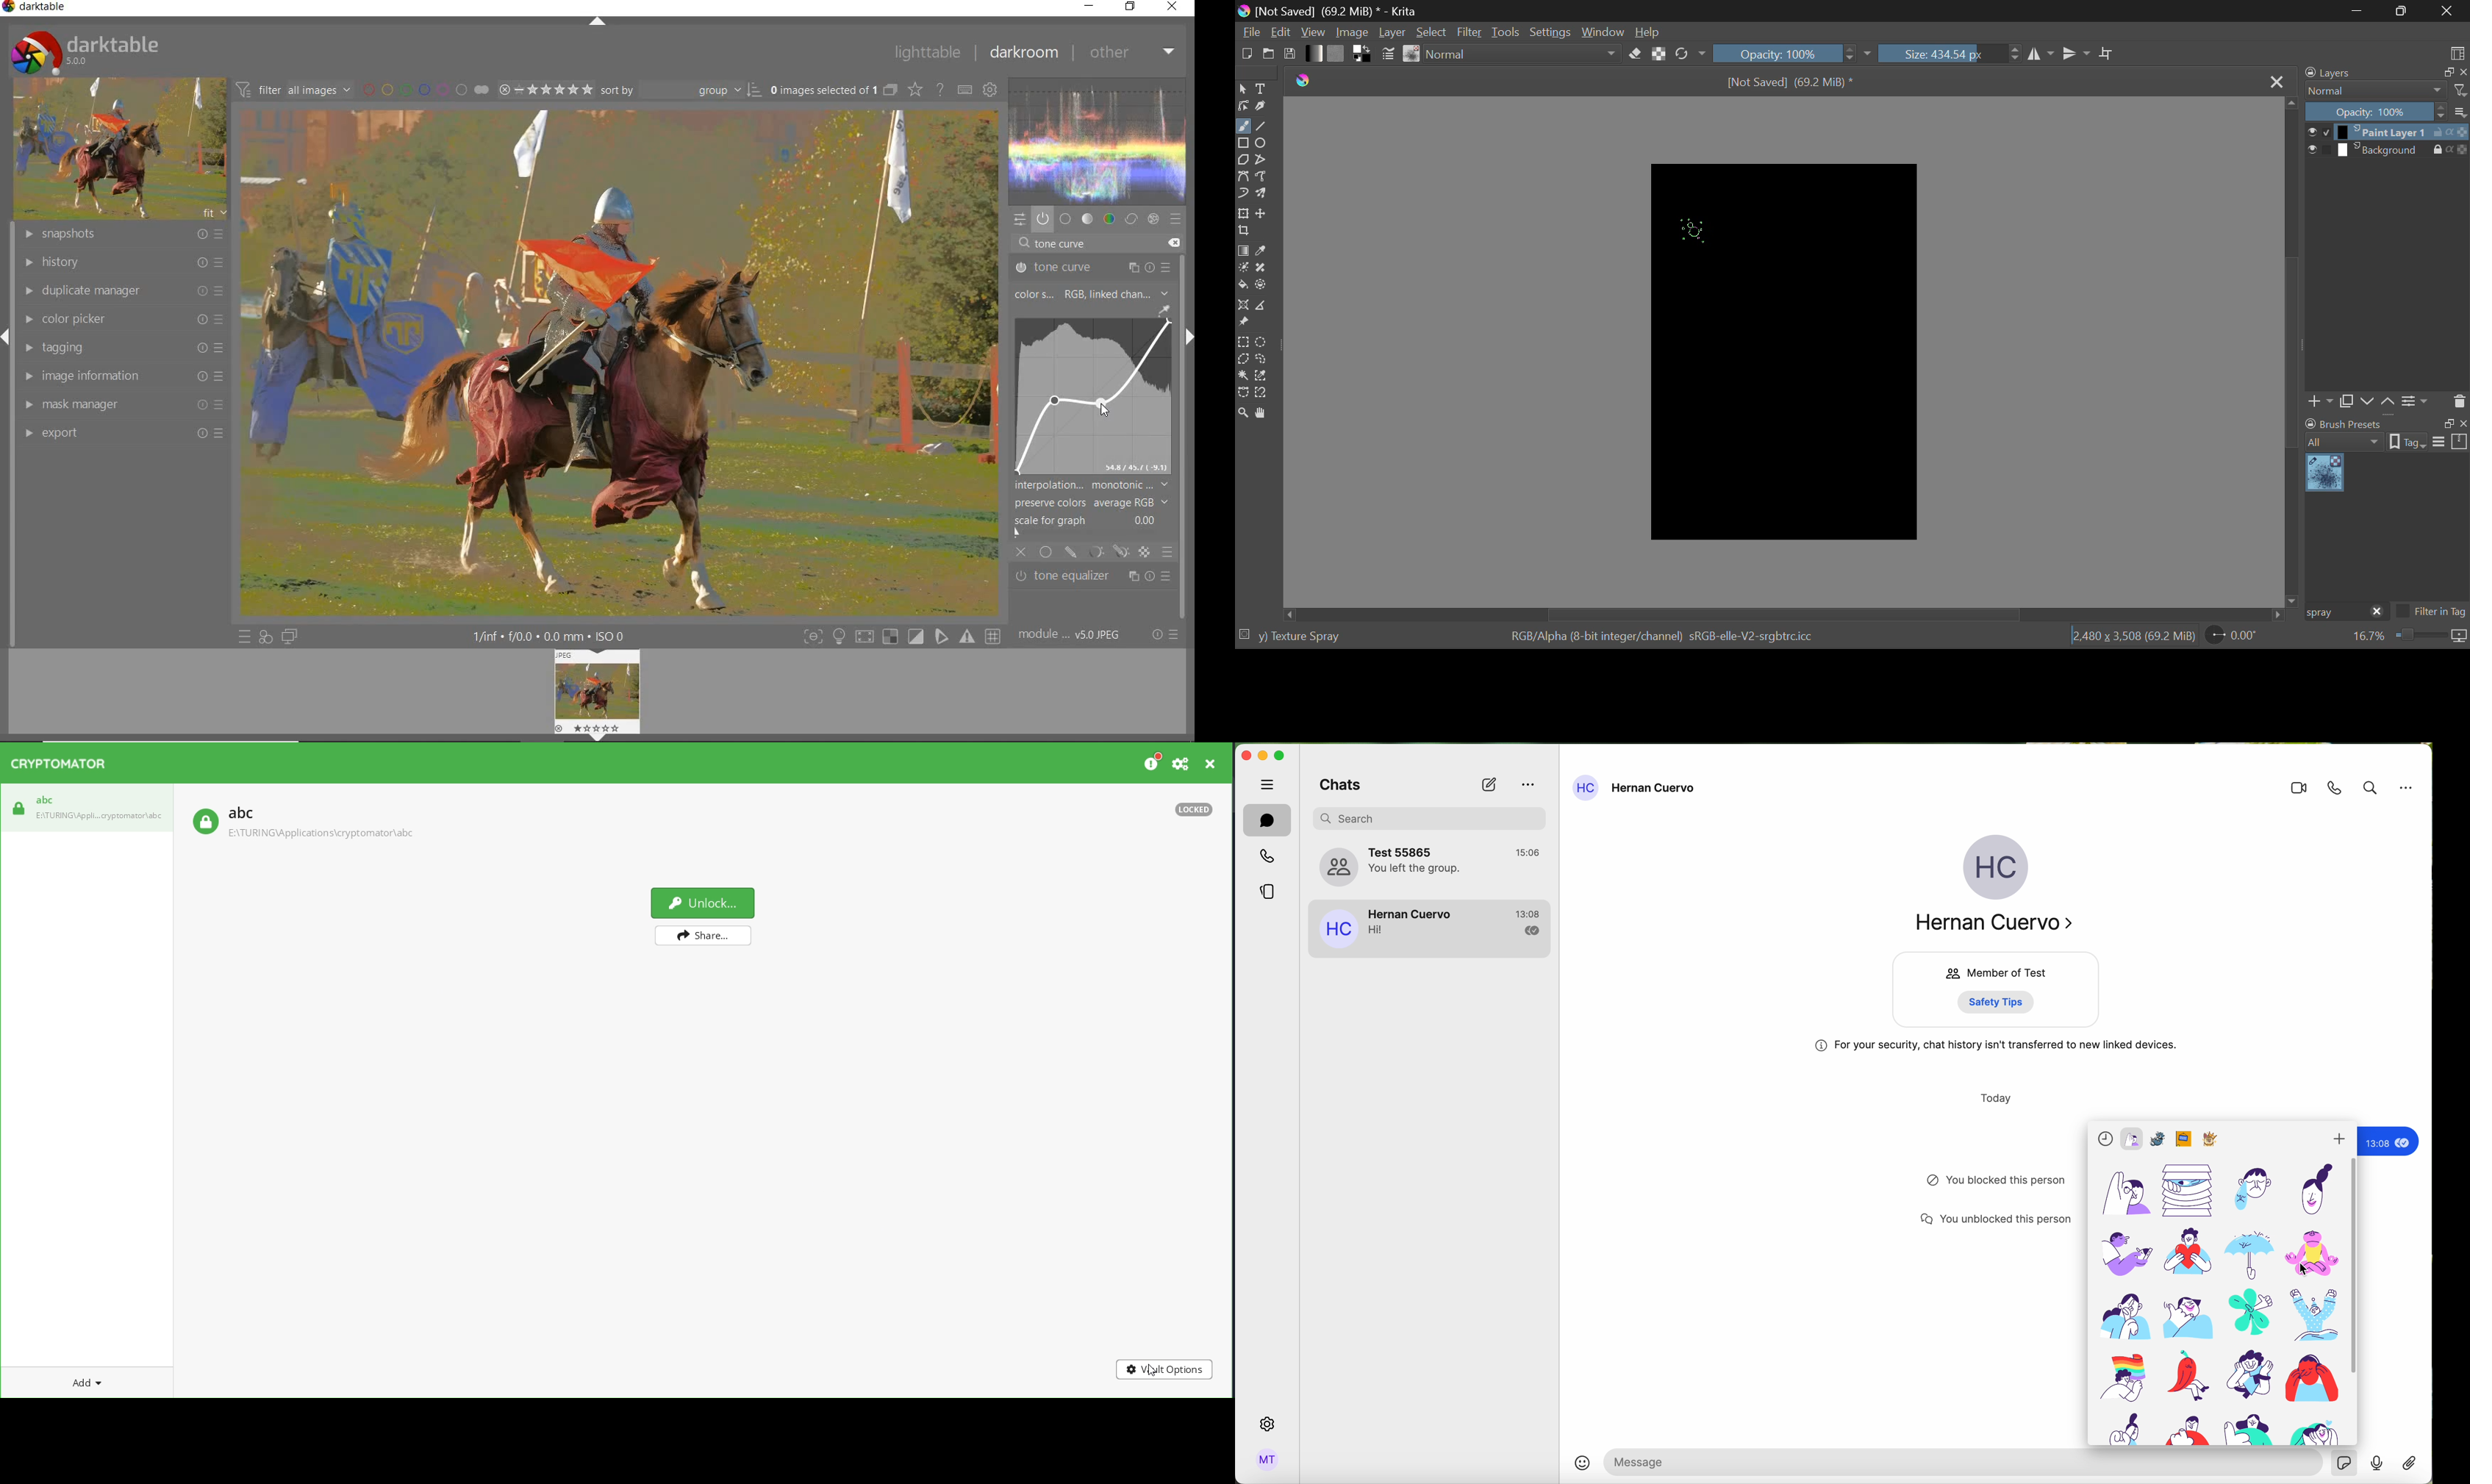 The image size is (2492, 1484). What do you see at coordinates (2334, 613) in the screenshot?
I see `Brush Preset Search: "spray"` at bounding box center [2334, 613].